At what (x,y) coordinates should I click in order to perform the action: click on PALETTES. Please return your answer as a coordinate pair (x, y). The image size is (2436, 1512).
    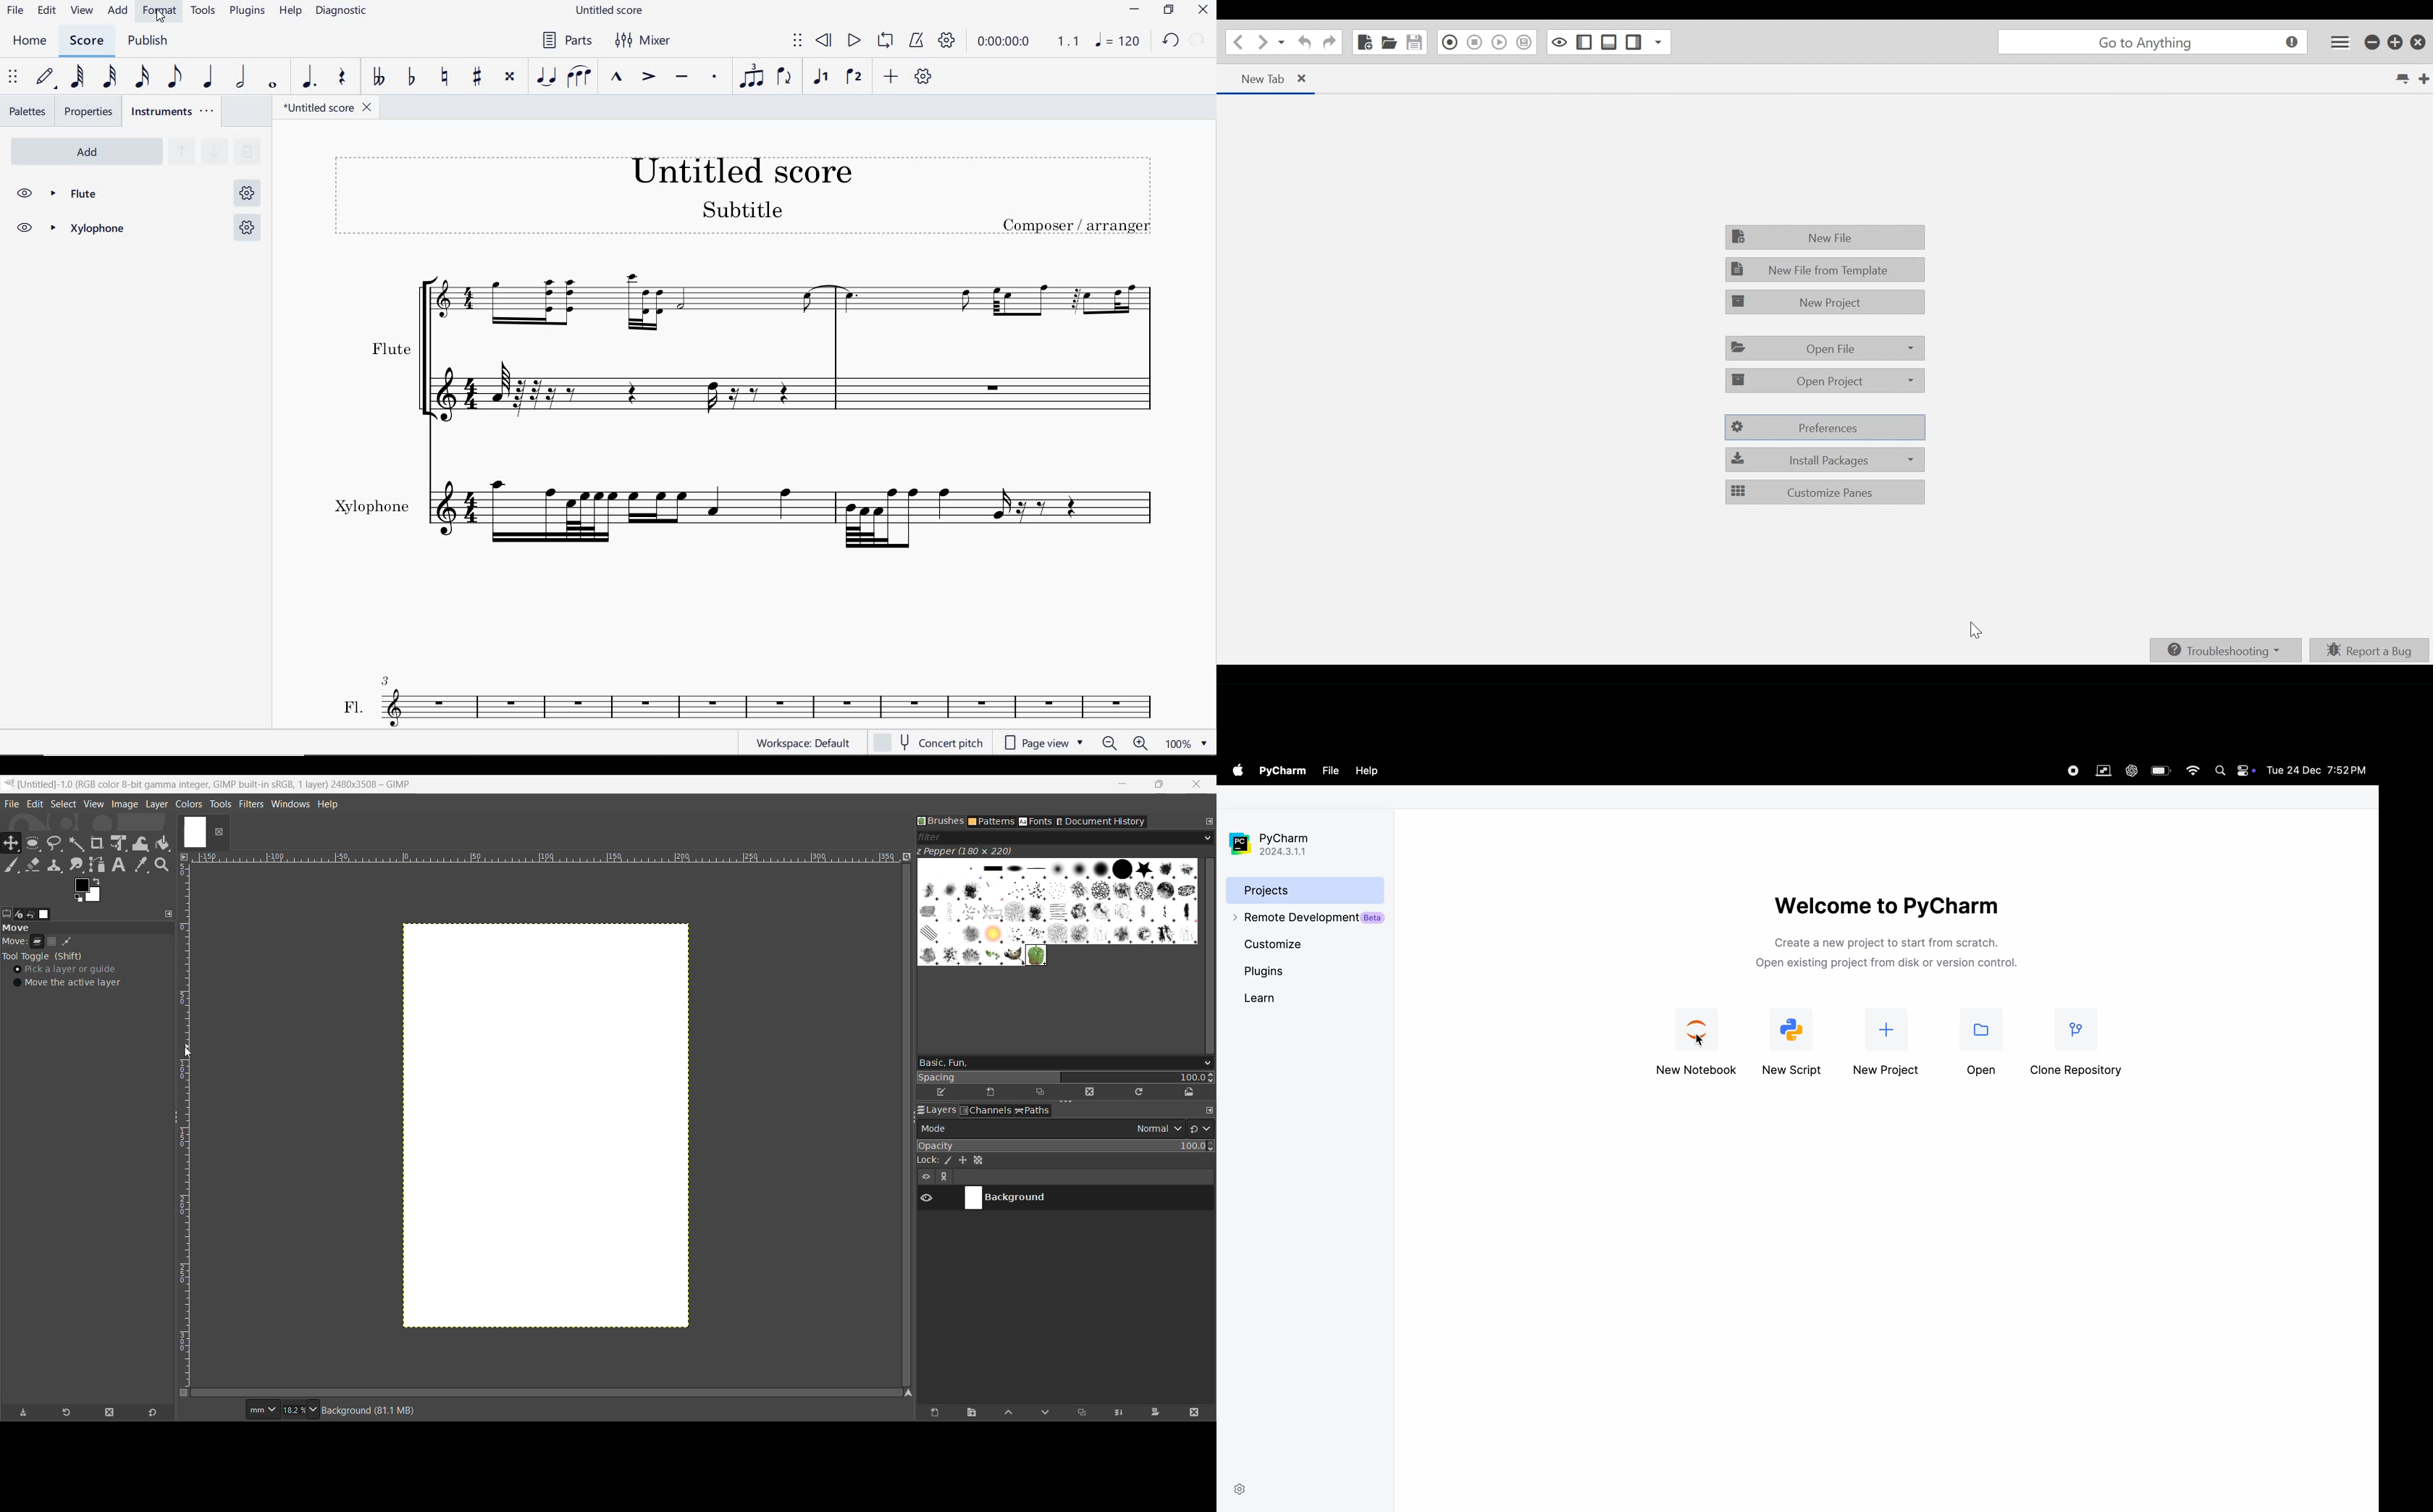
    Looking at the image, I should click on (26, 112).